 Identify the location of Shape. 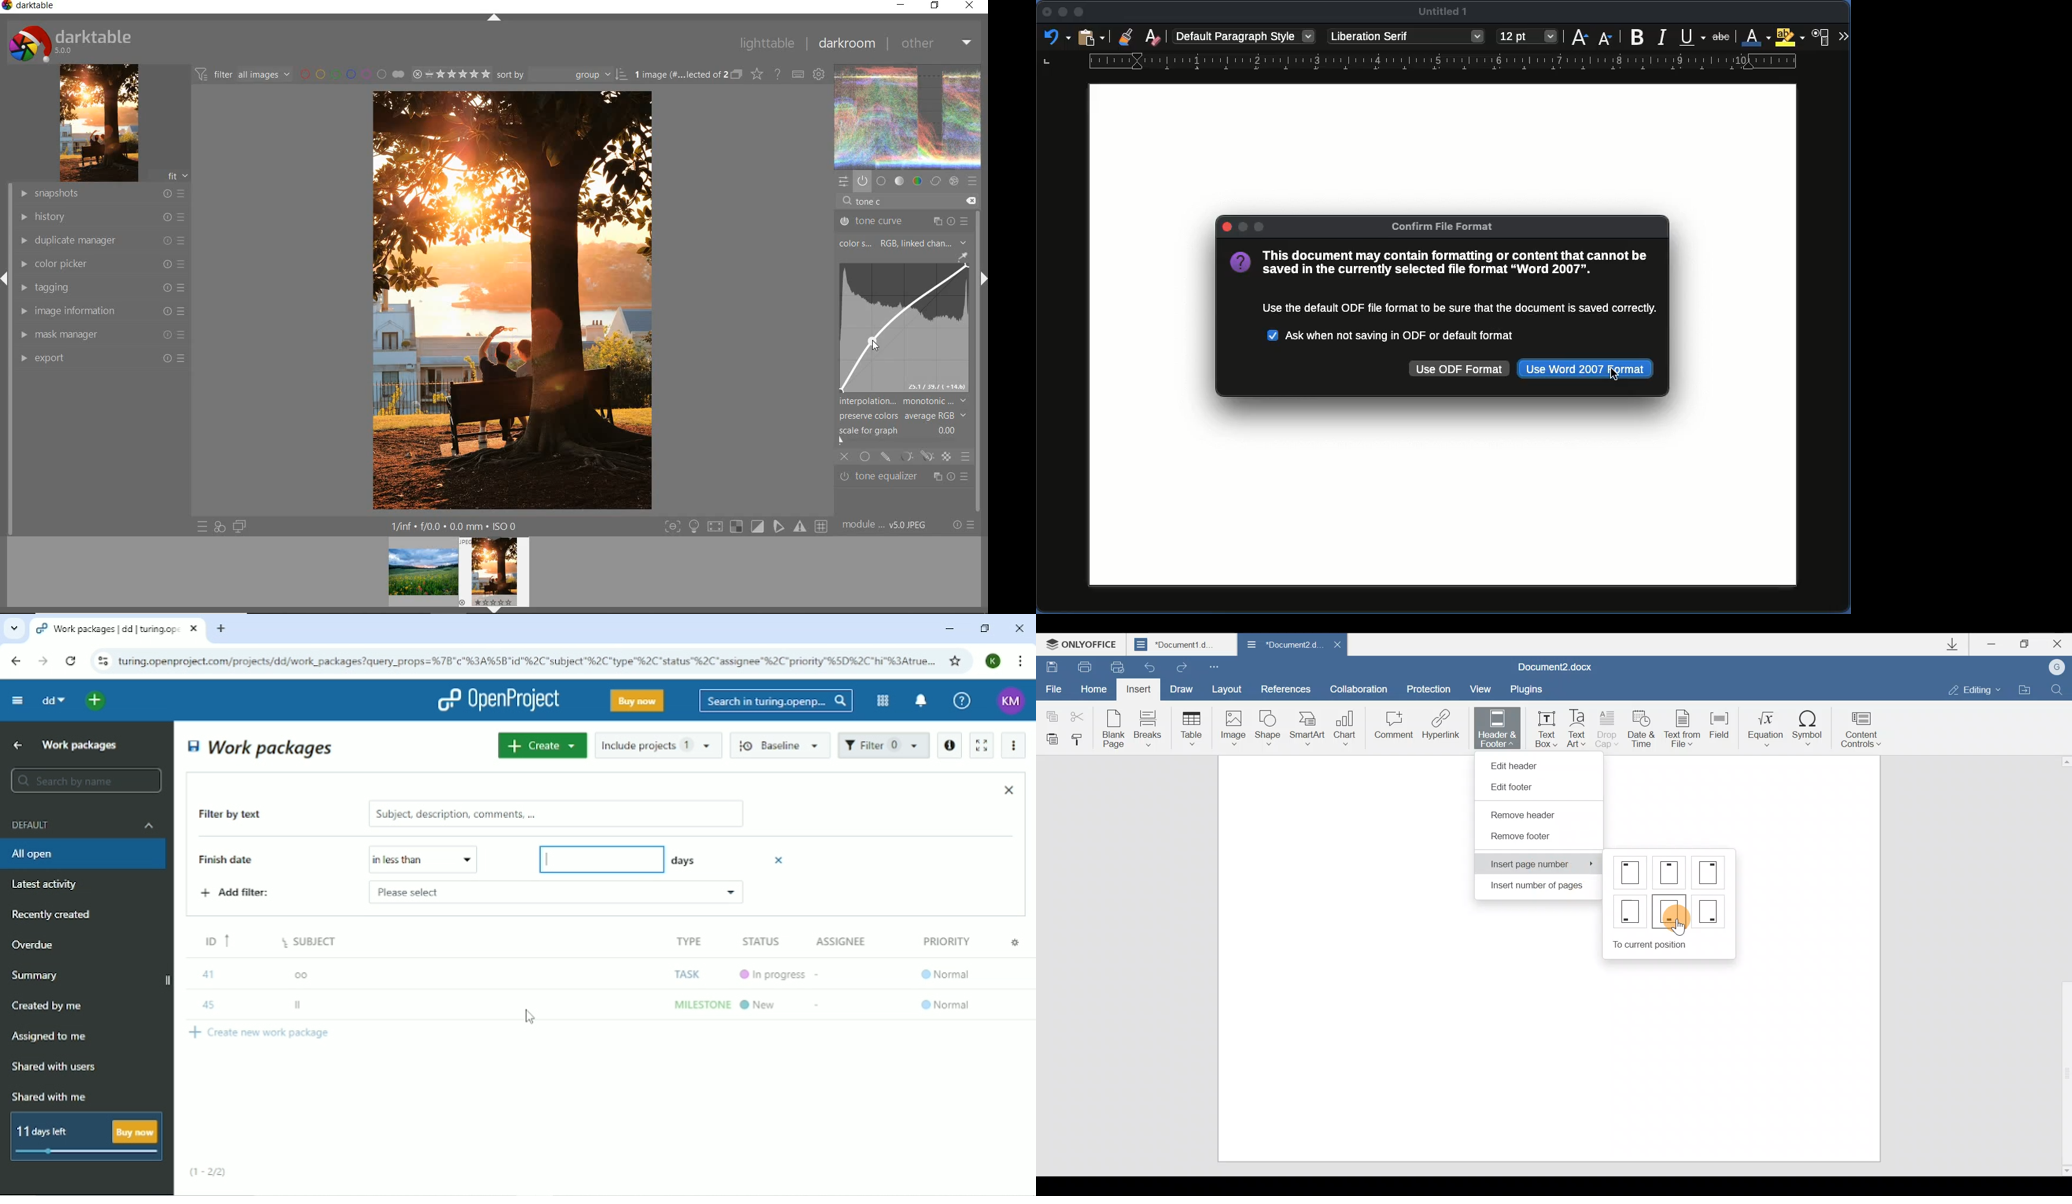
(1269, 727).